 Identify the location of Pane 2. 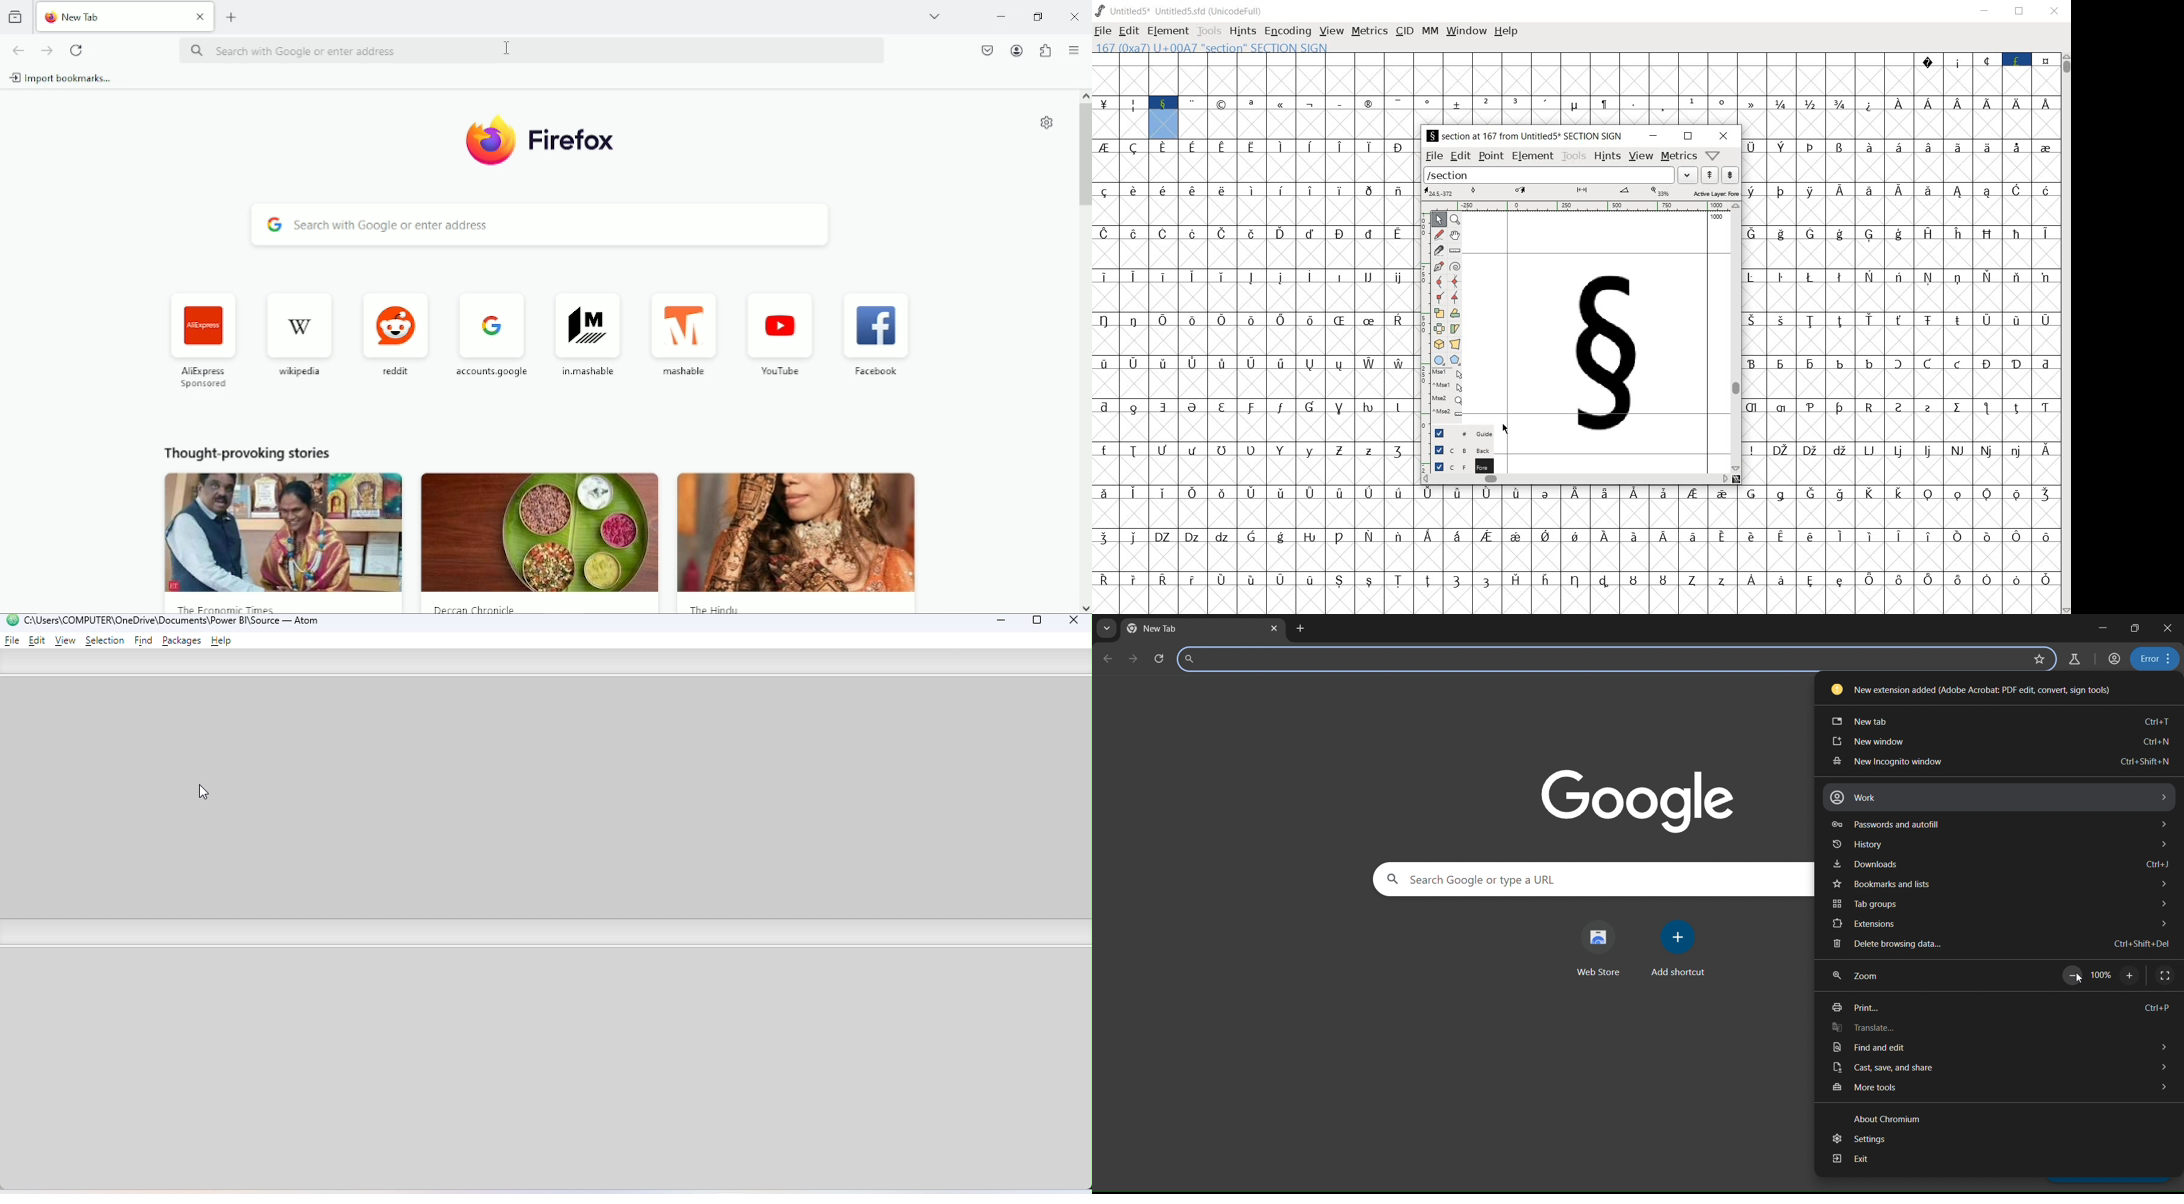
(548, 1072).